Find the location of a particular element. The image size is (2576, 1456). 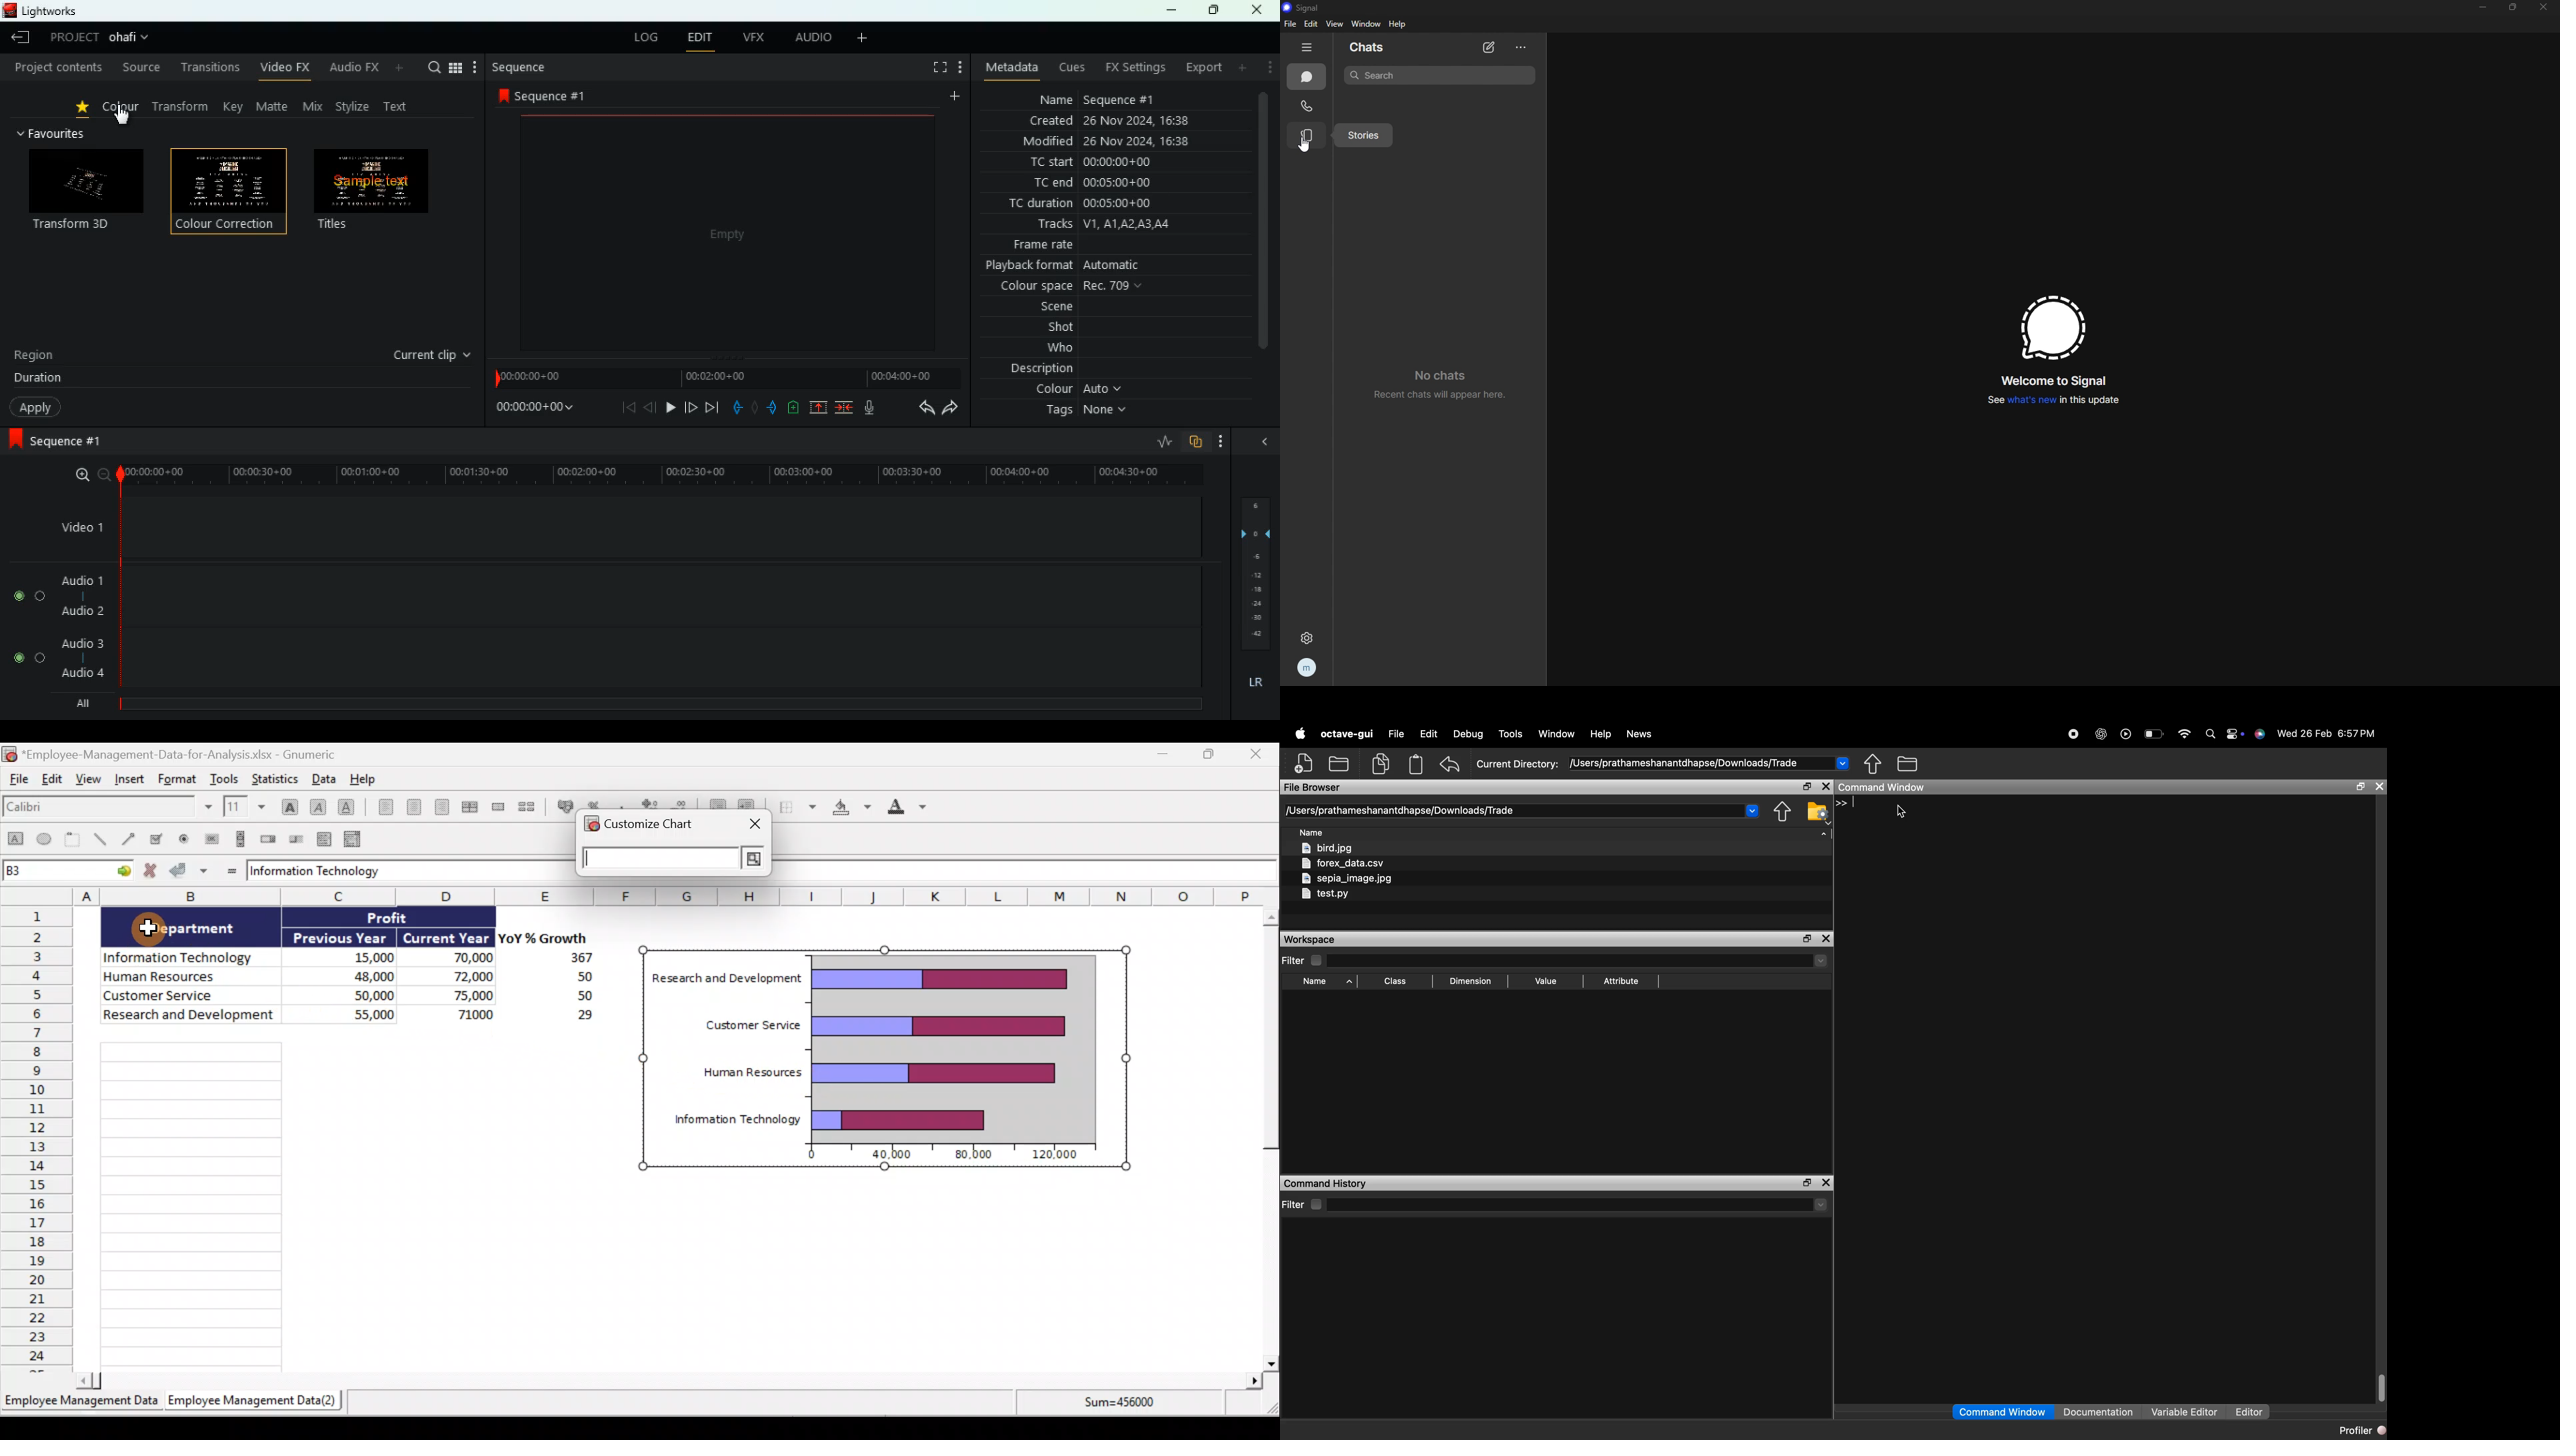

no chats Recent chats will appear here. is located at coordinates (1441, 382).